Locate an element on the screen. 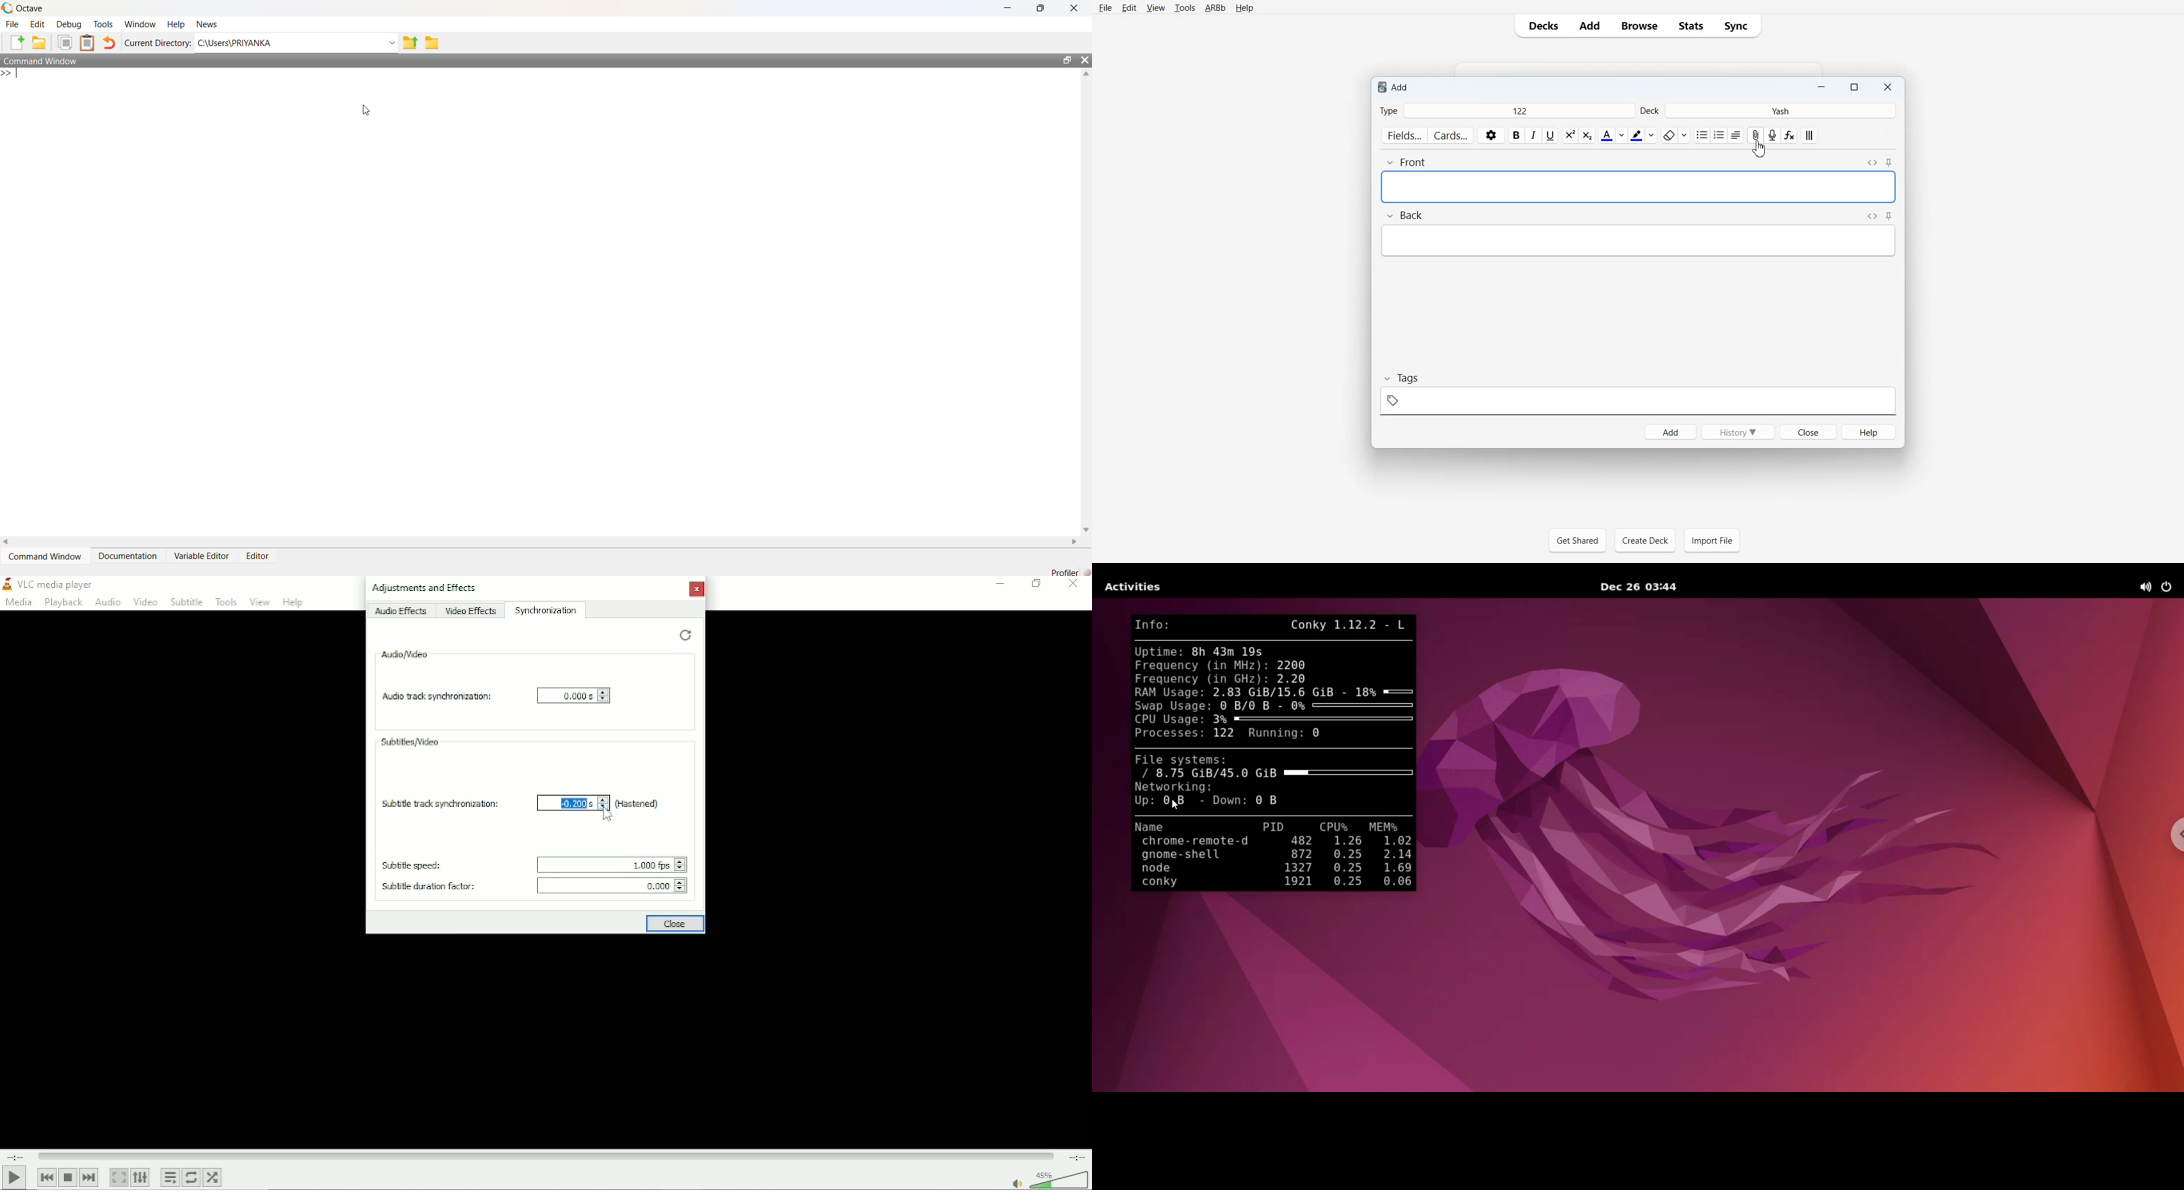  Back is located at coordinates (1592, 233).